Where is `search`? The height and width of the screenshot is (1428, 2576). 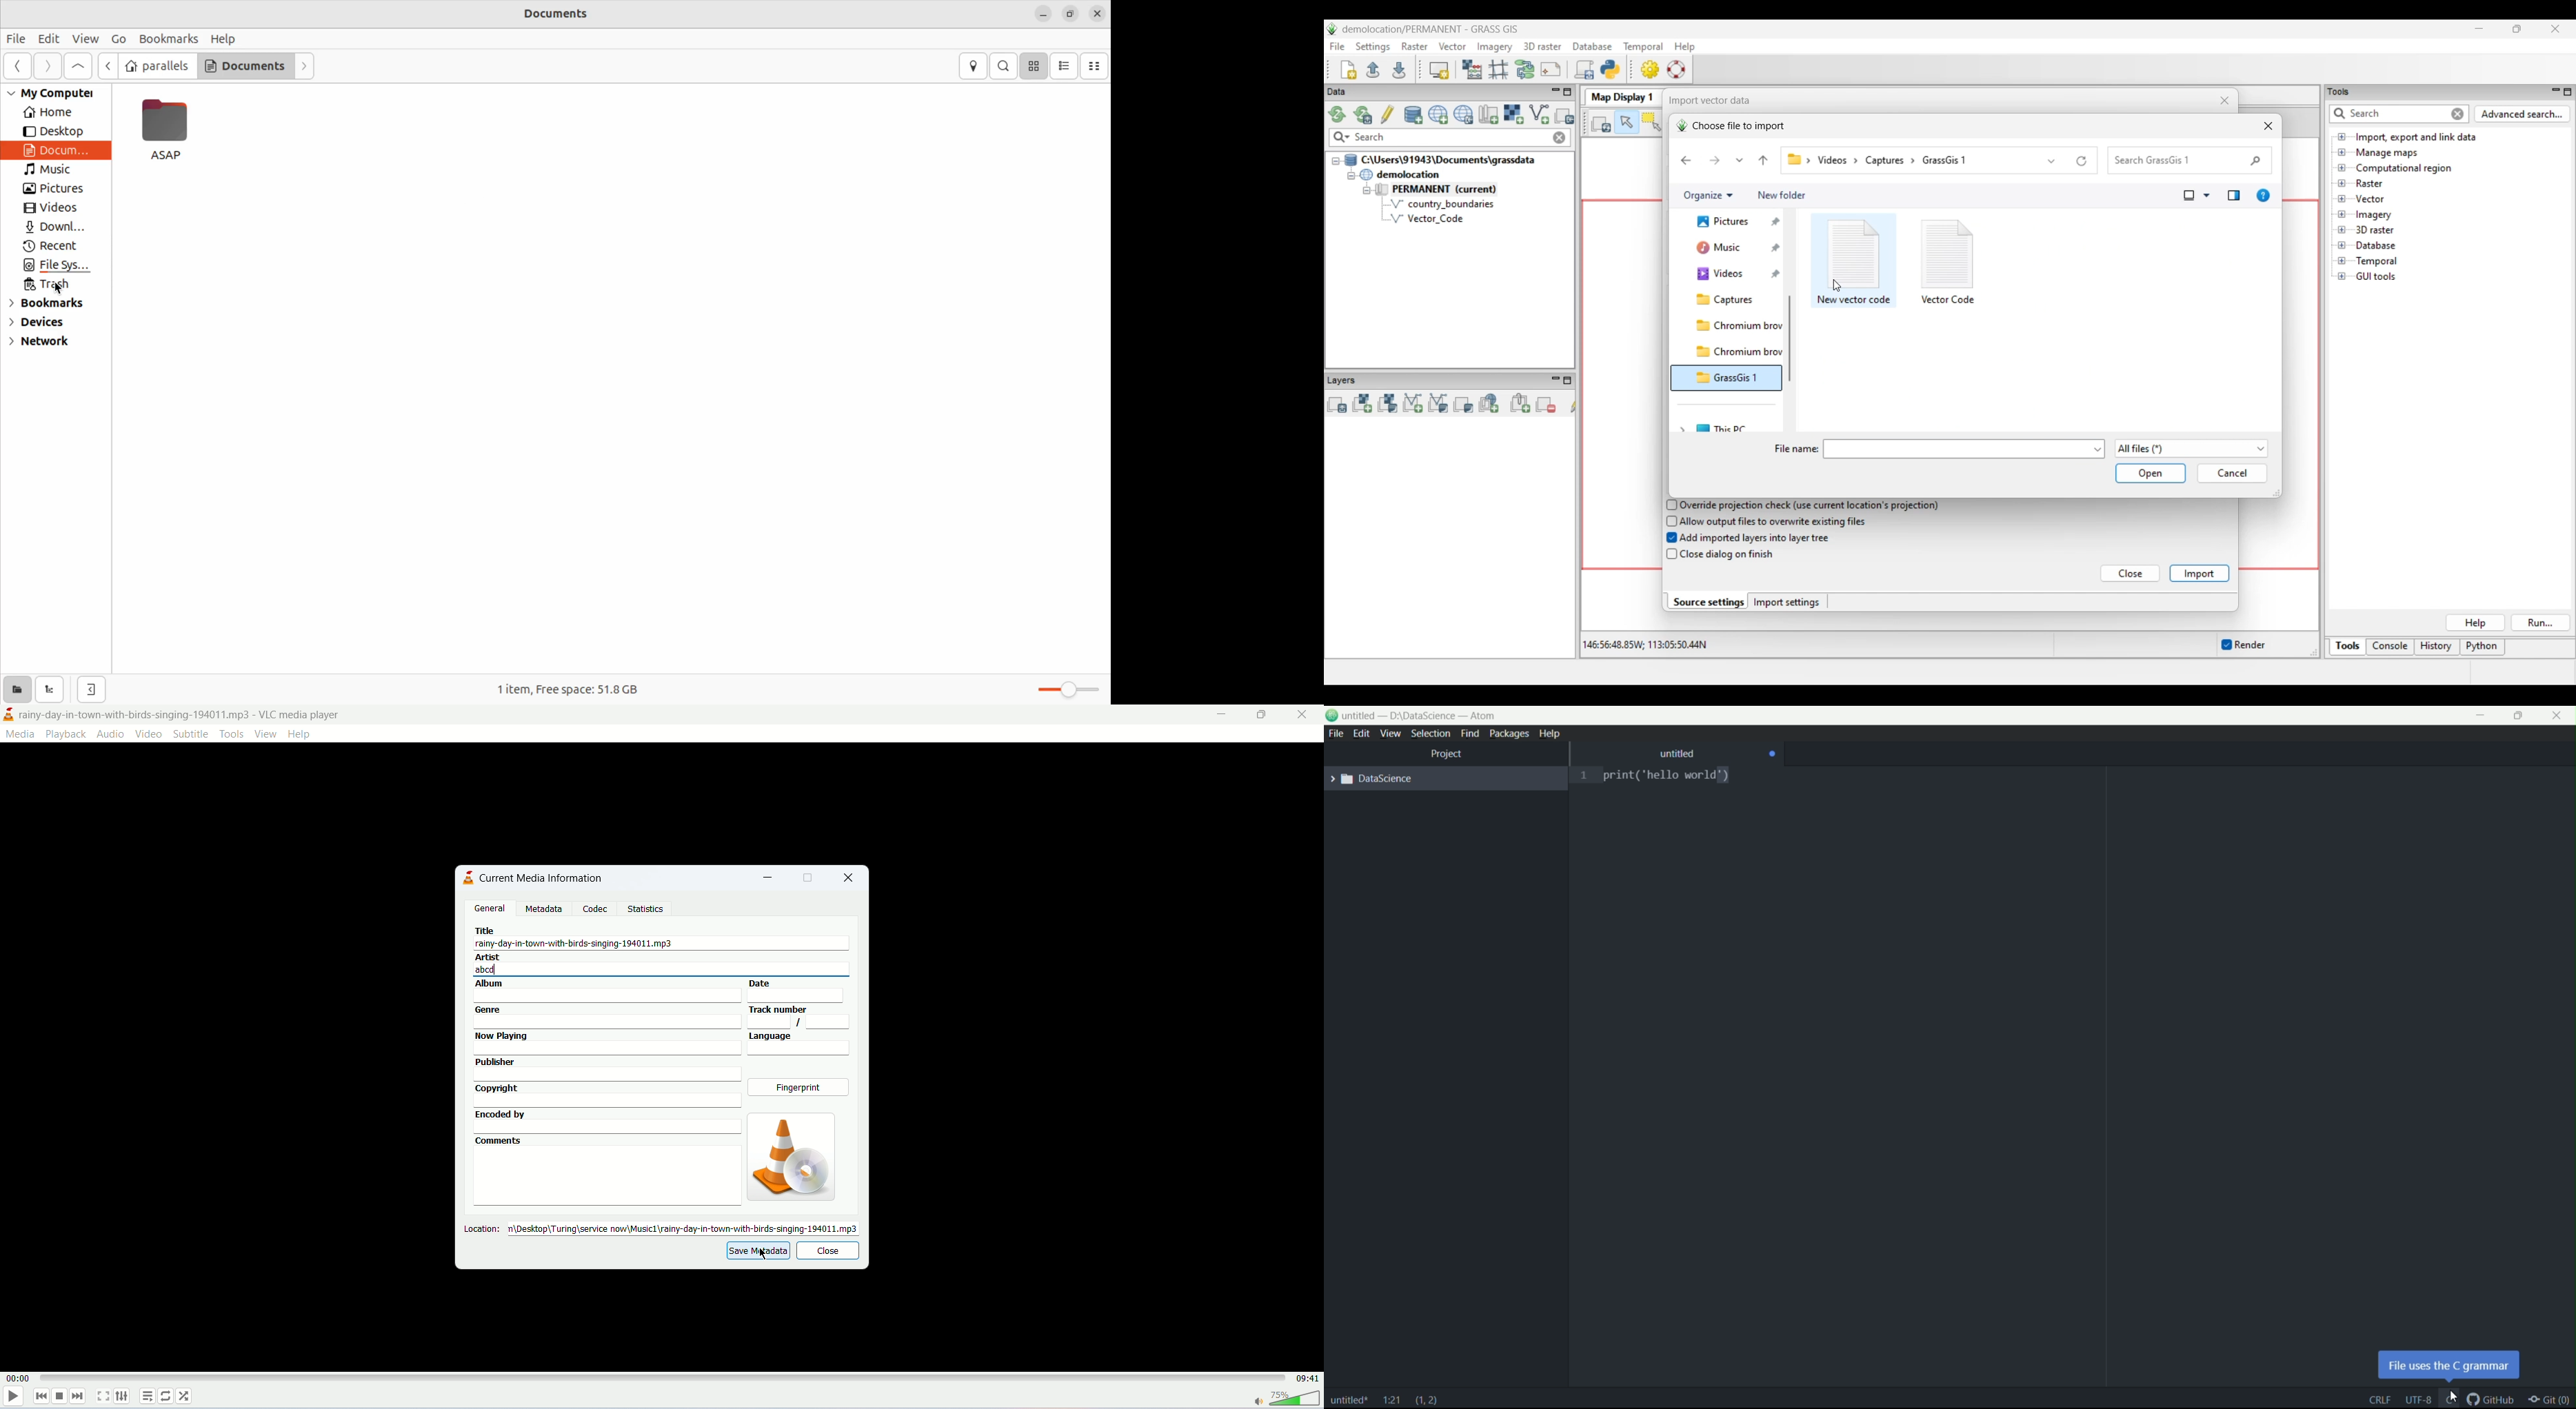 search is located at coordinates (1003, 66).